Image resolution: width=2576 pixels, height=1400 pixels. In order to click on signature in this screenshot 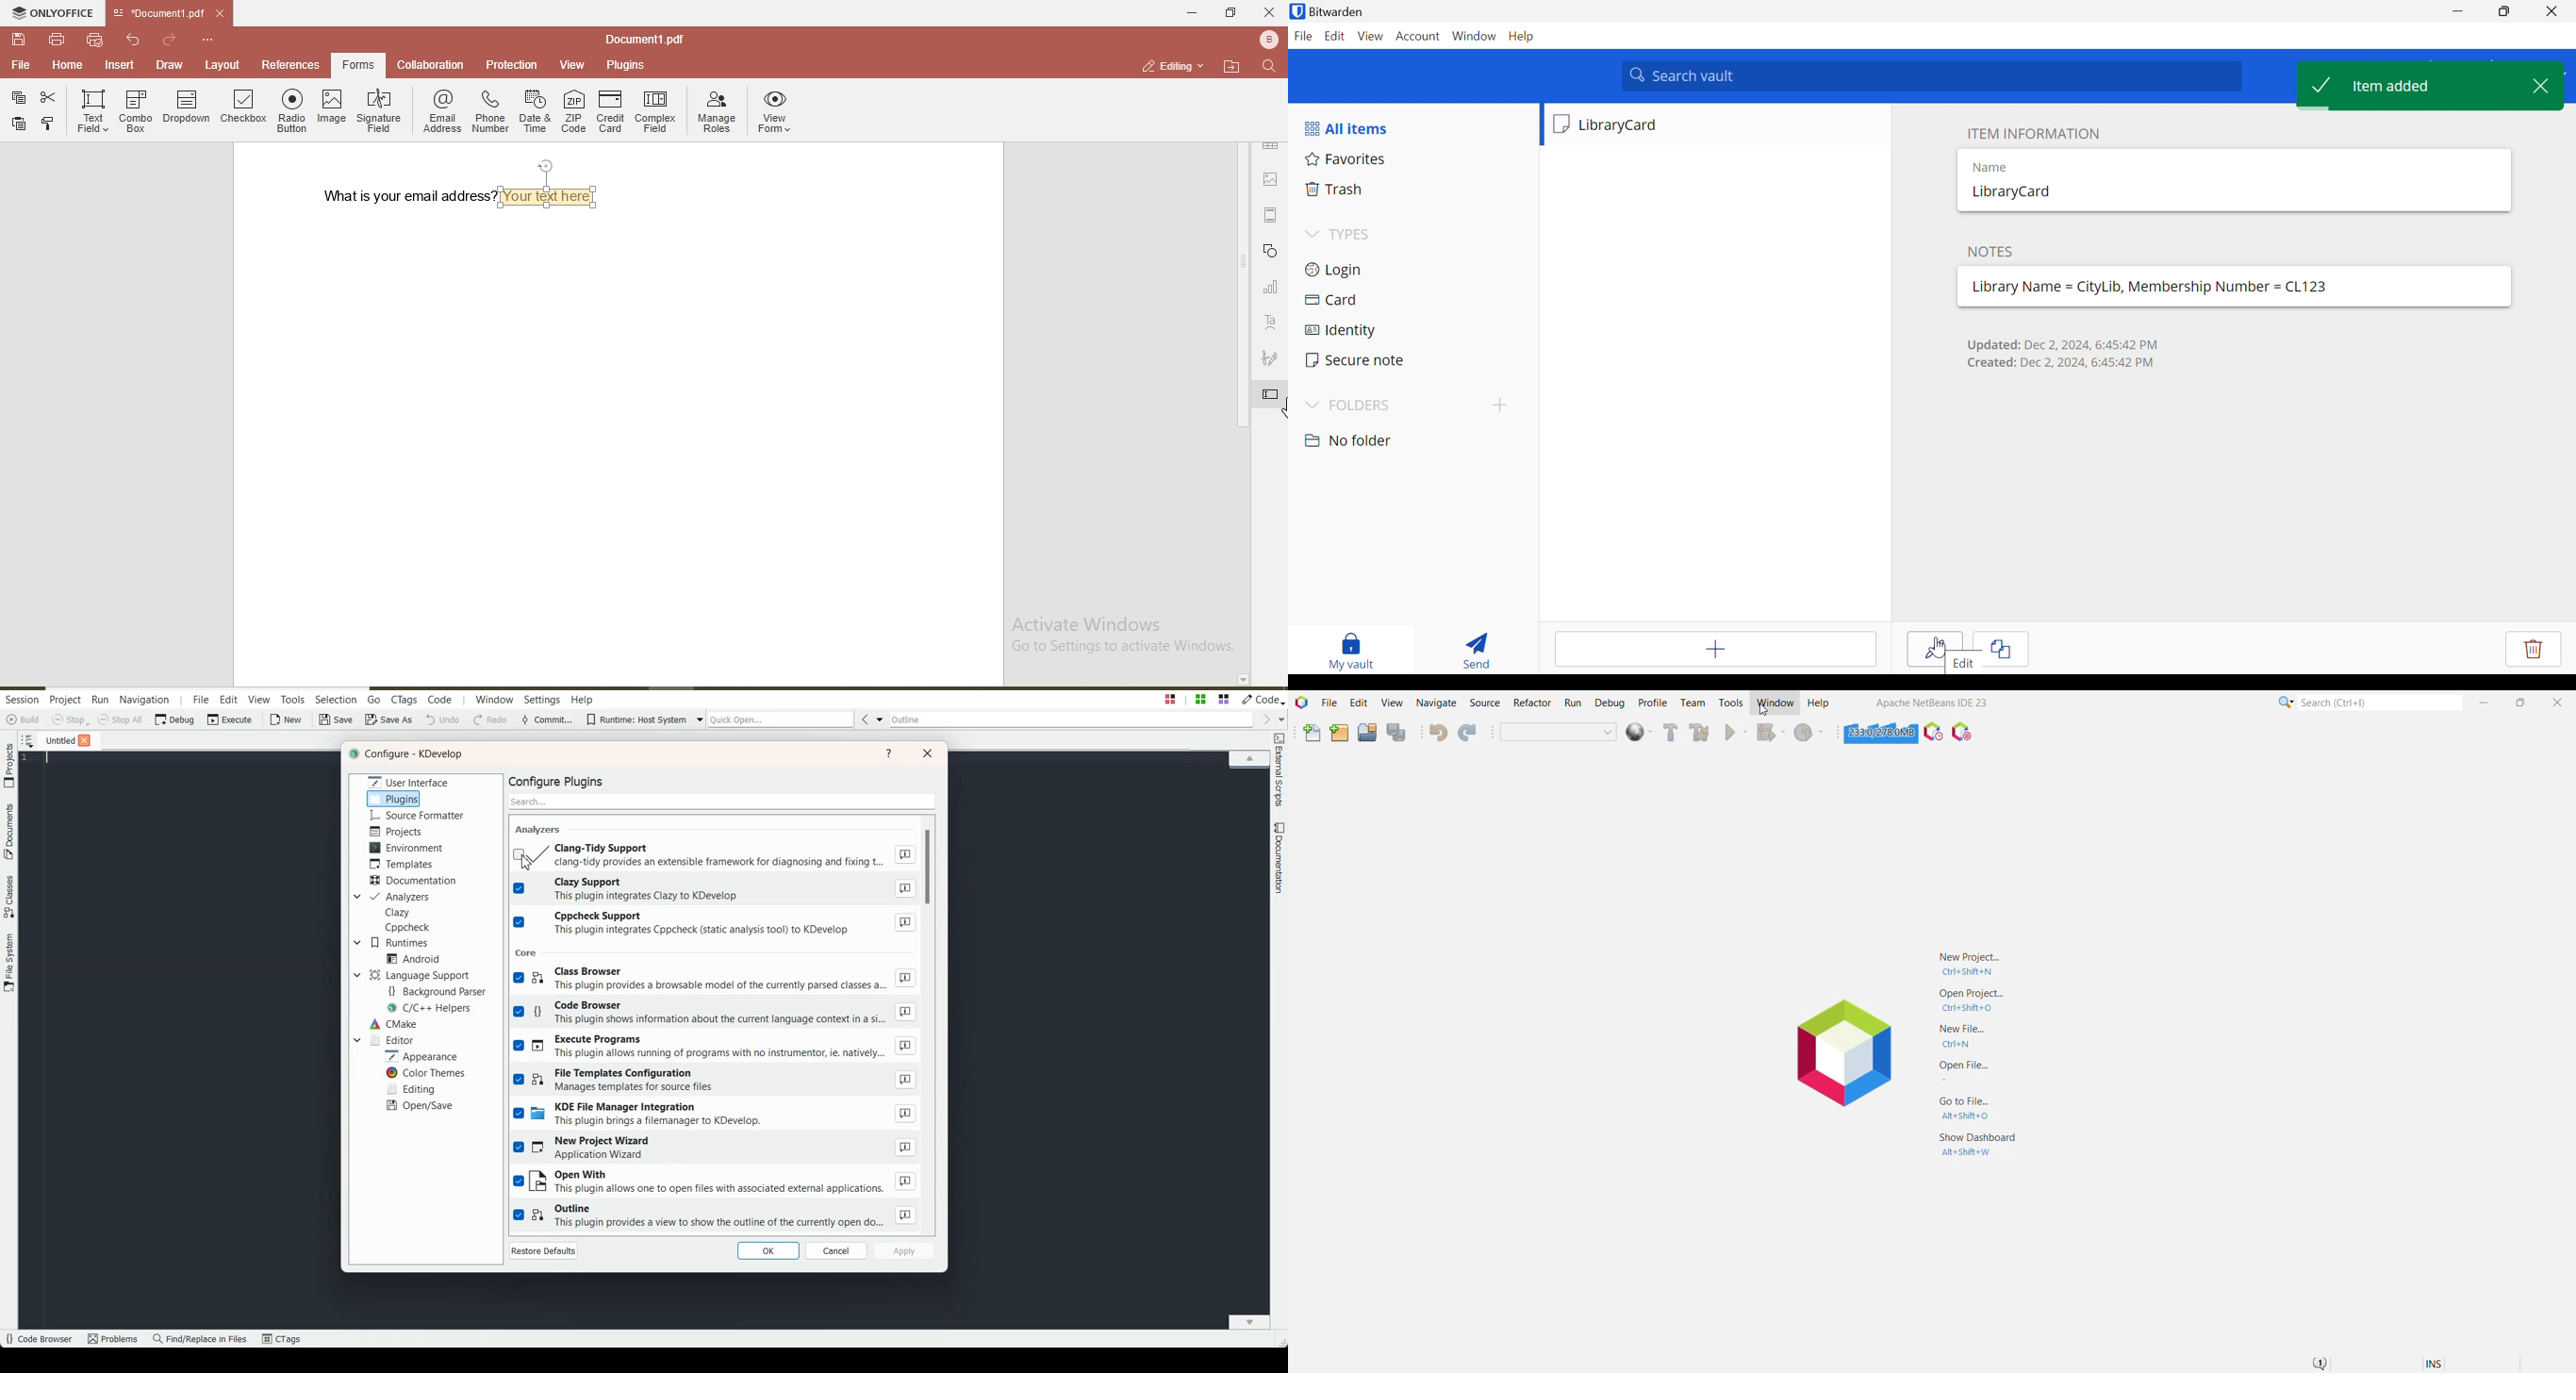, I will do `click(1270, 357)`.